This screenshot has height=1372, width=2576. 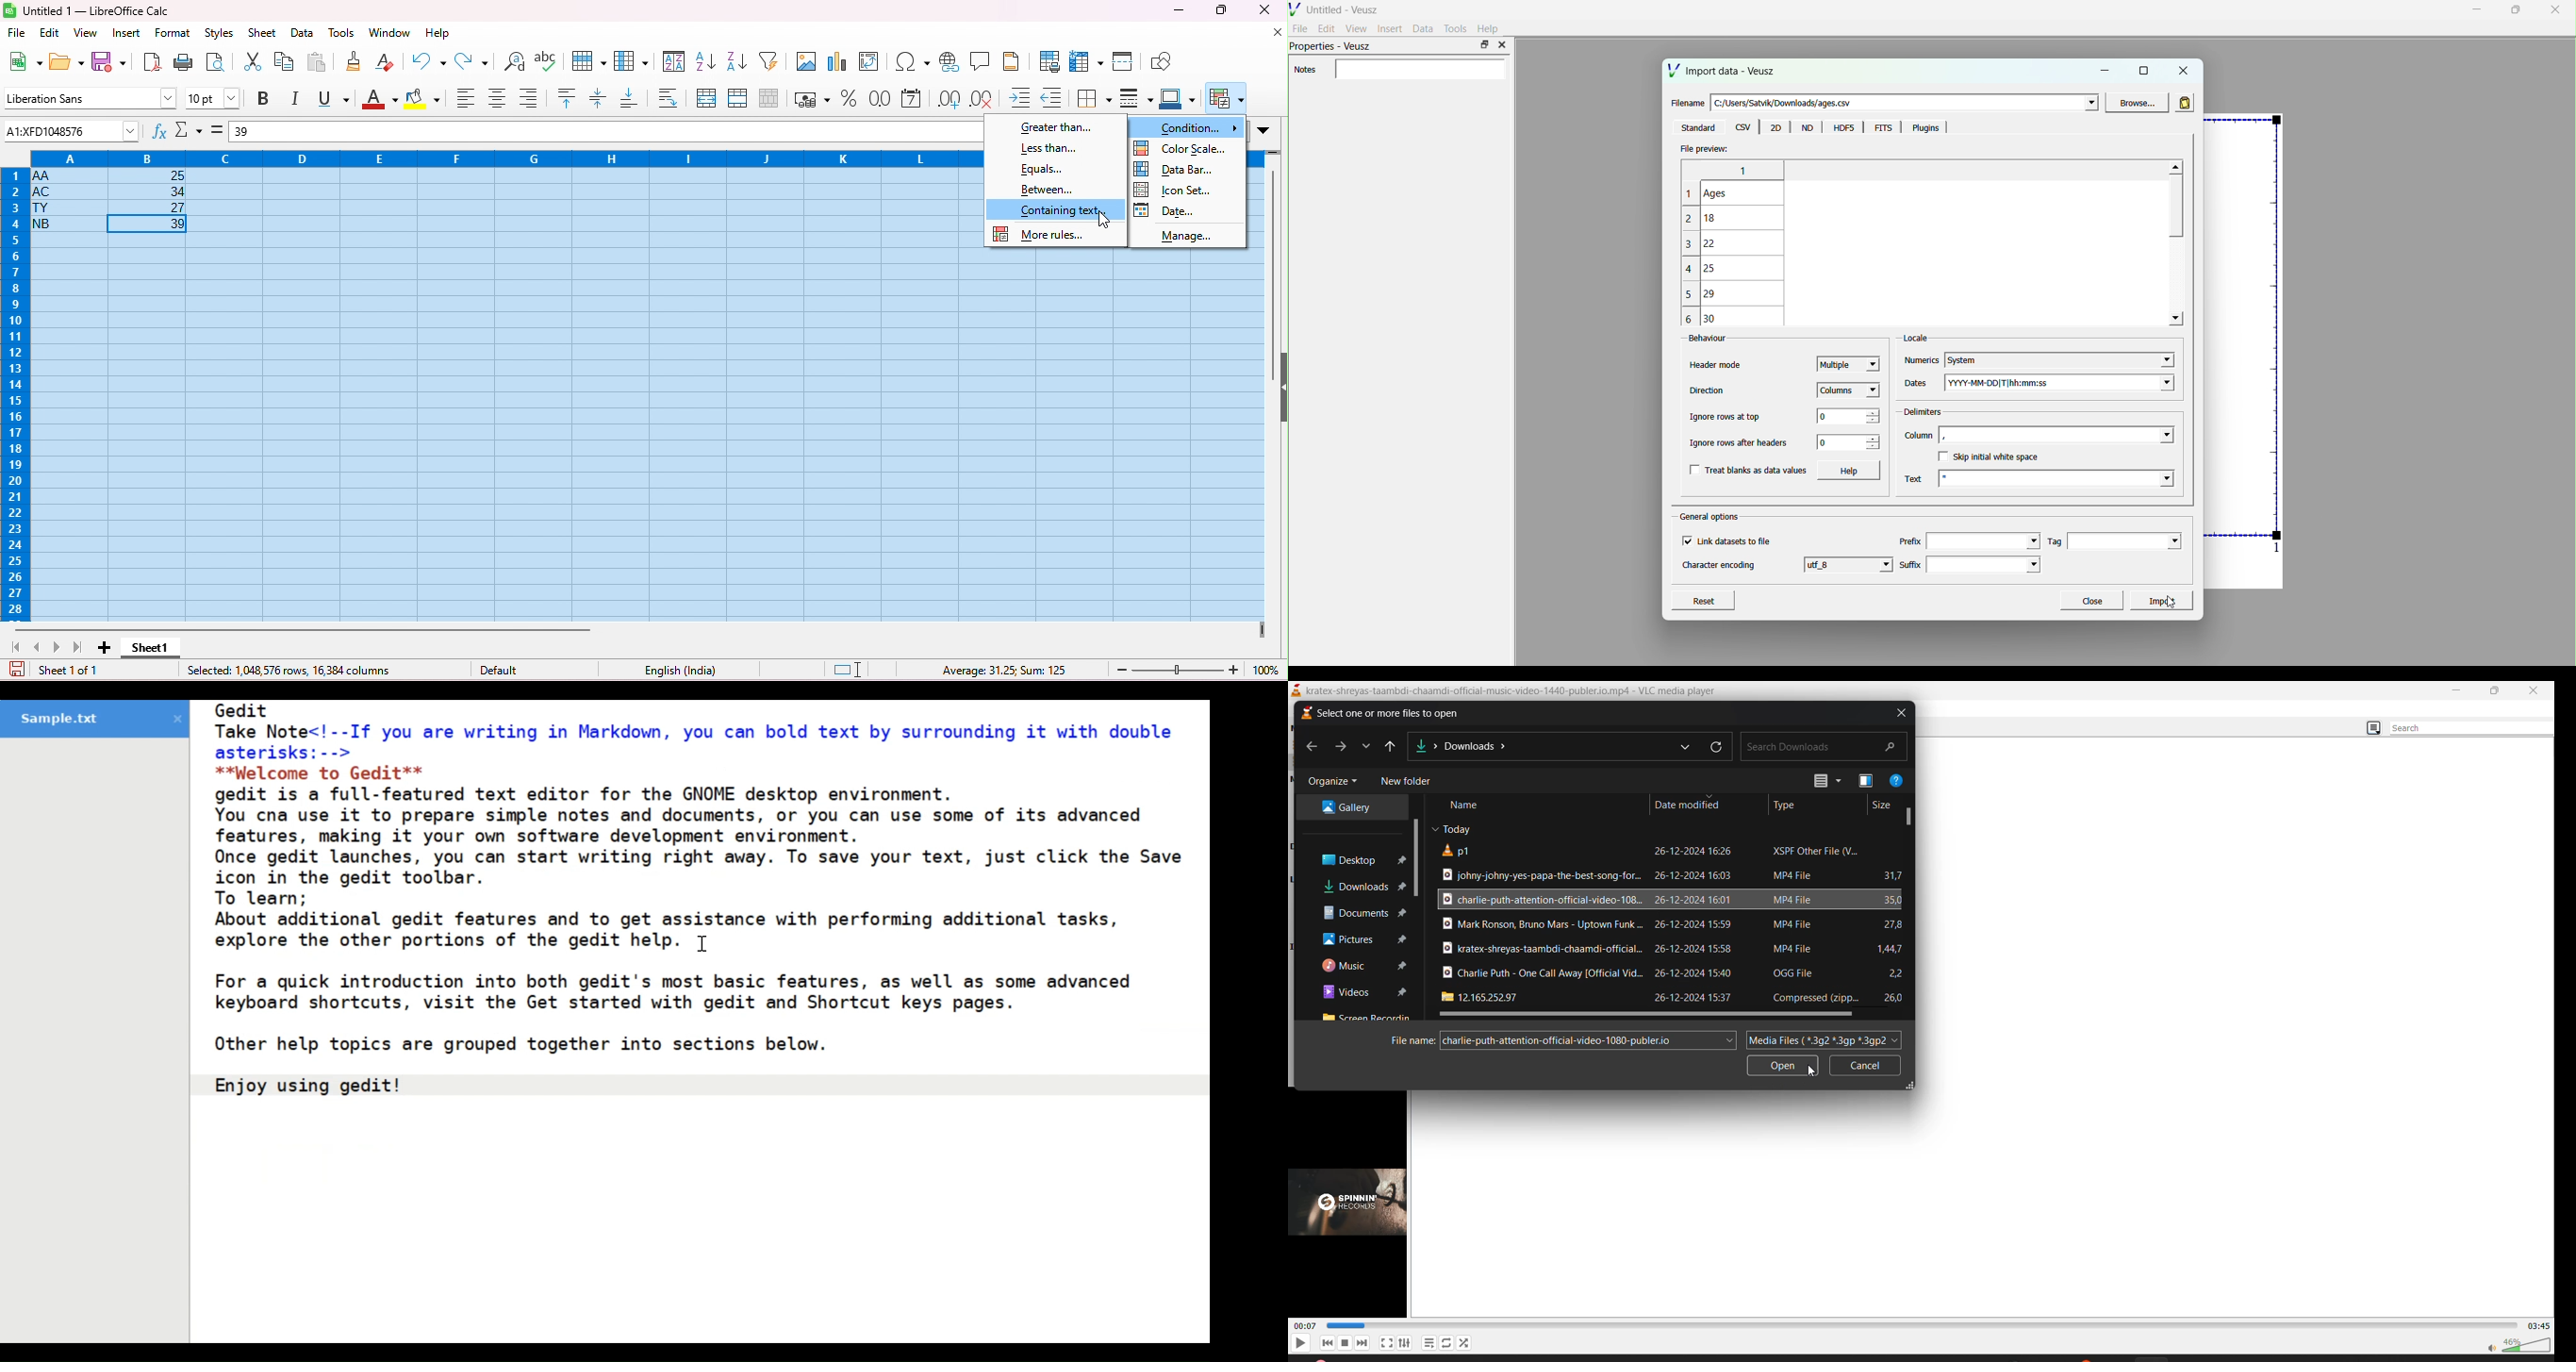 What do you see at coordinates (707, 99) in the screenshot?
I see `merge and center` at bounding box center [707, 99].